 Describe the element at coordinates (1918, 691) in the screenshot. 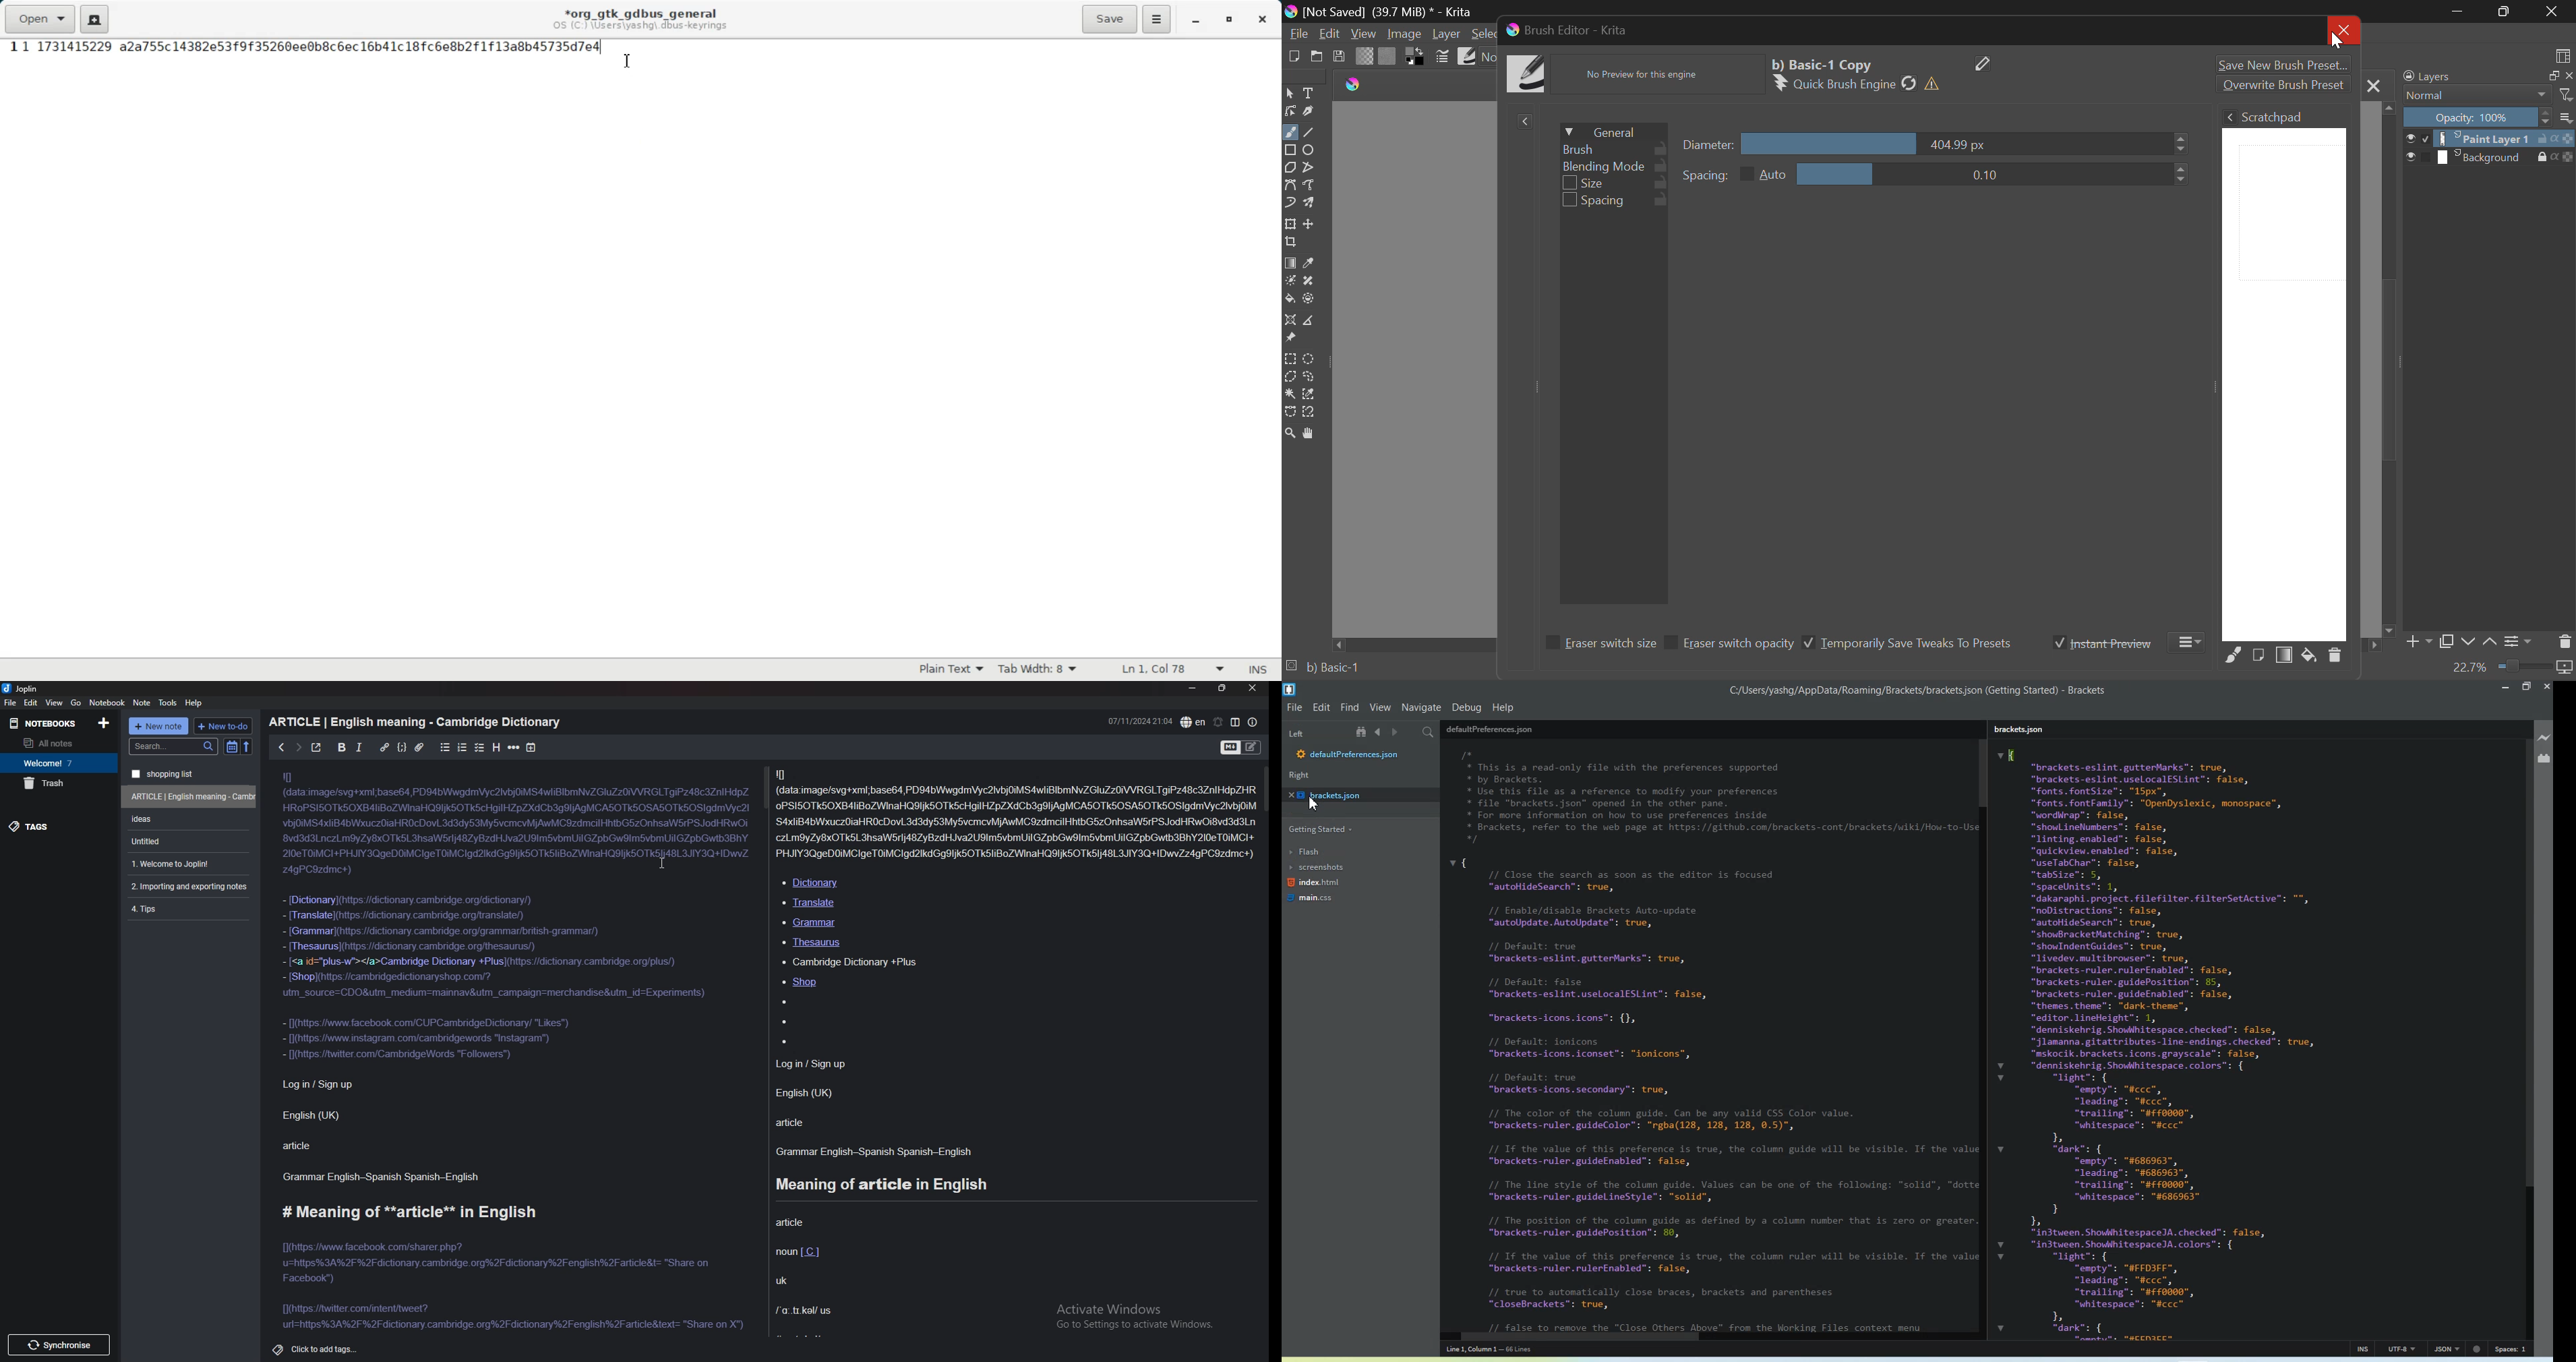

I see `c:/users/yashg/appdata/roaming/brackets/brackets.json (getting started)-brackets` at that location.